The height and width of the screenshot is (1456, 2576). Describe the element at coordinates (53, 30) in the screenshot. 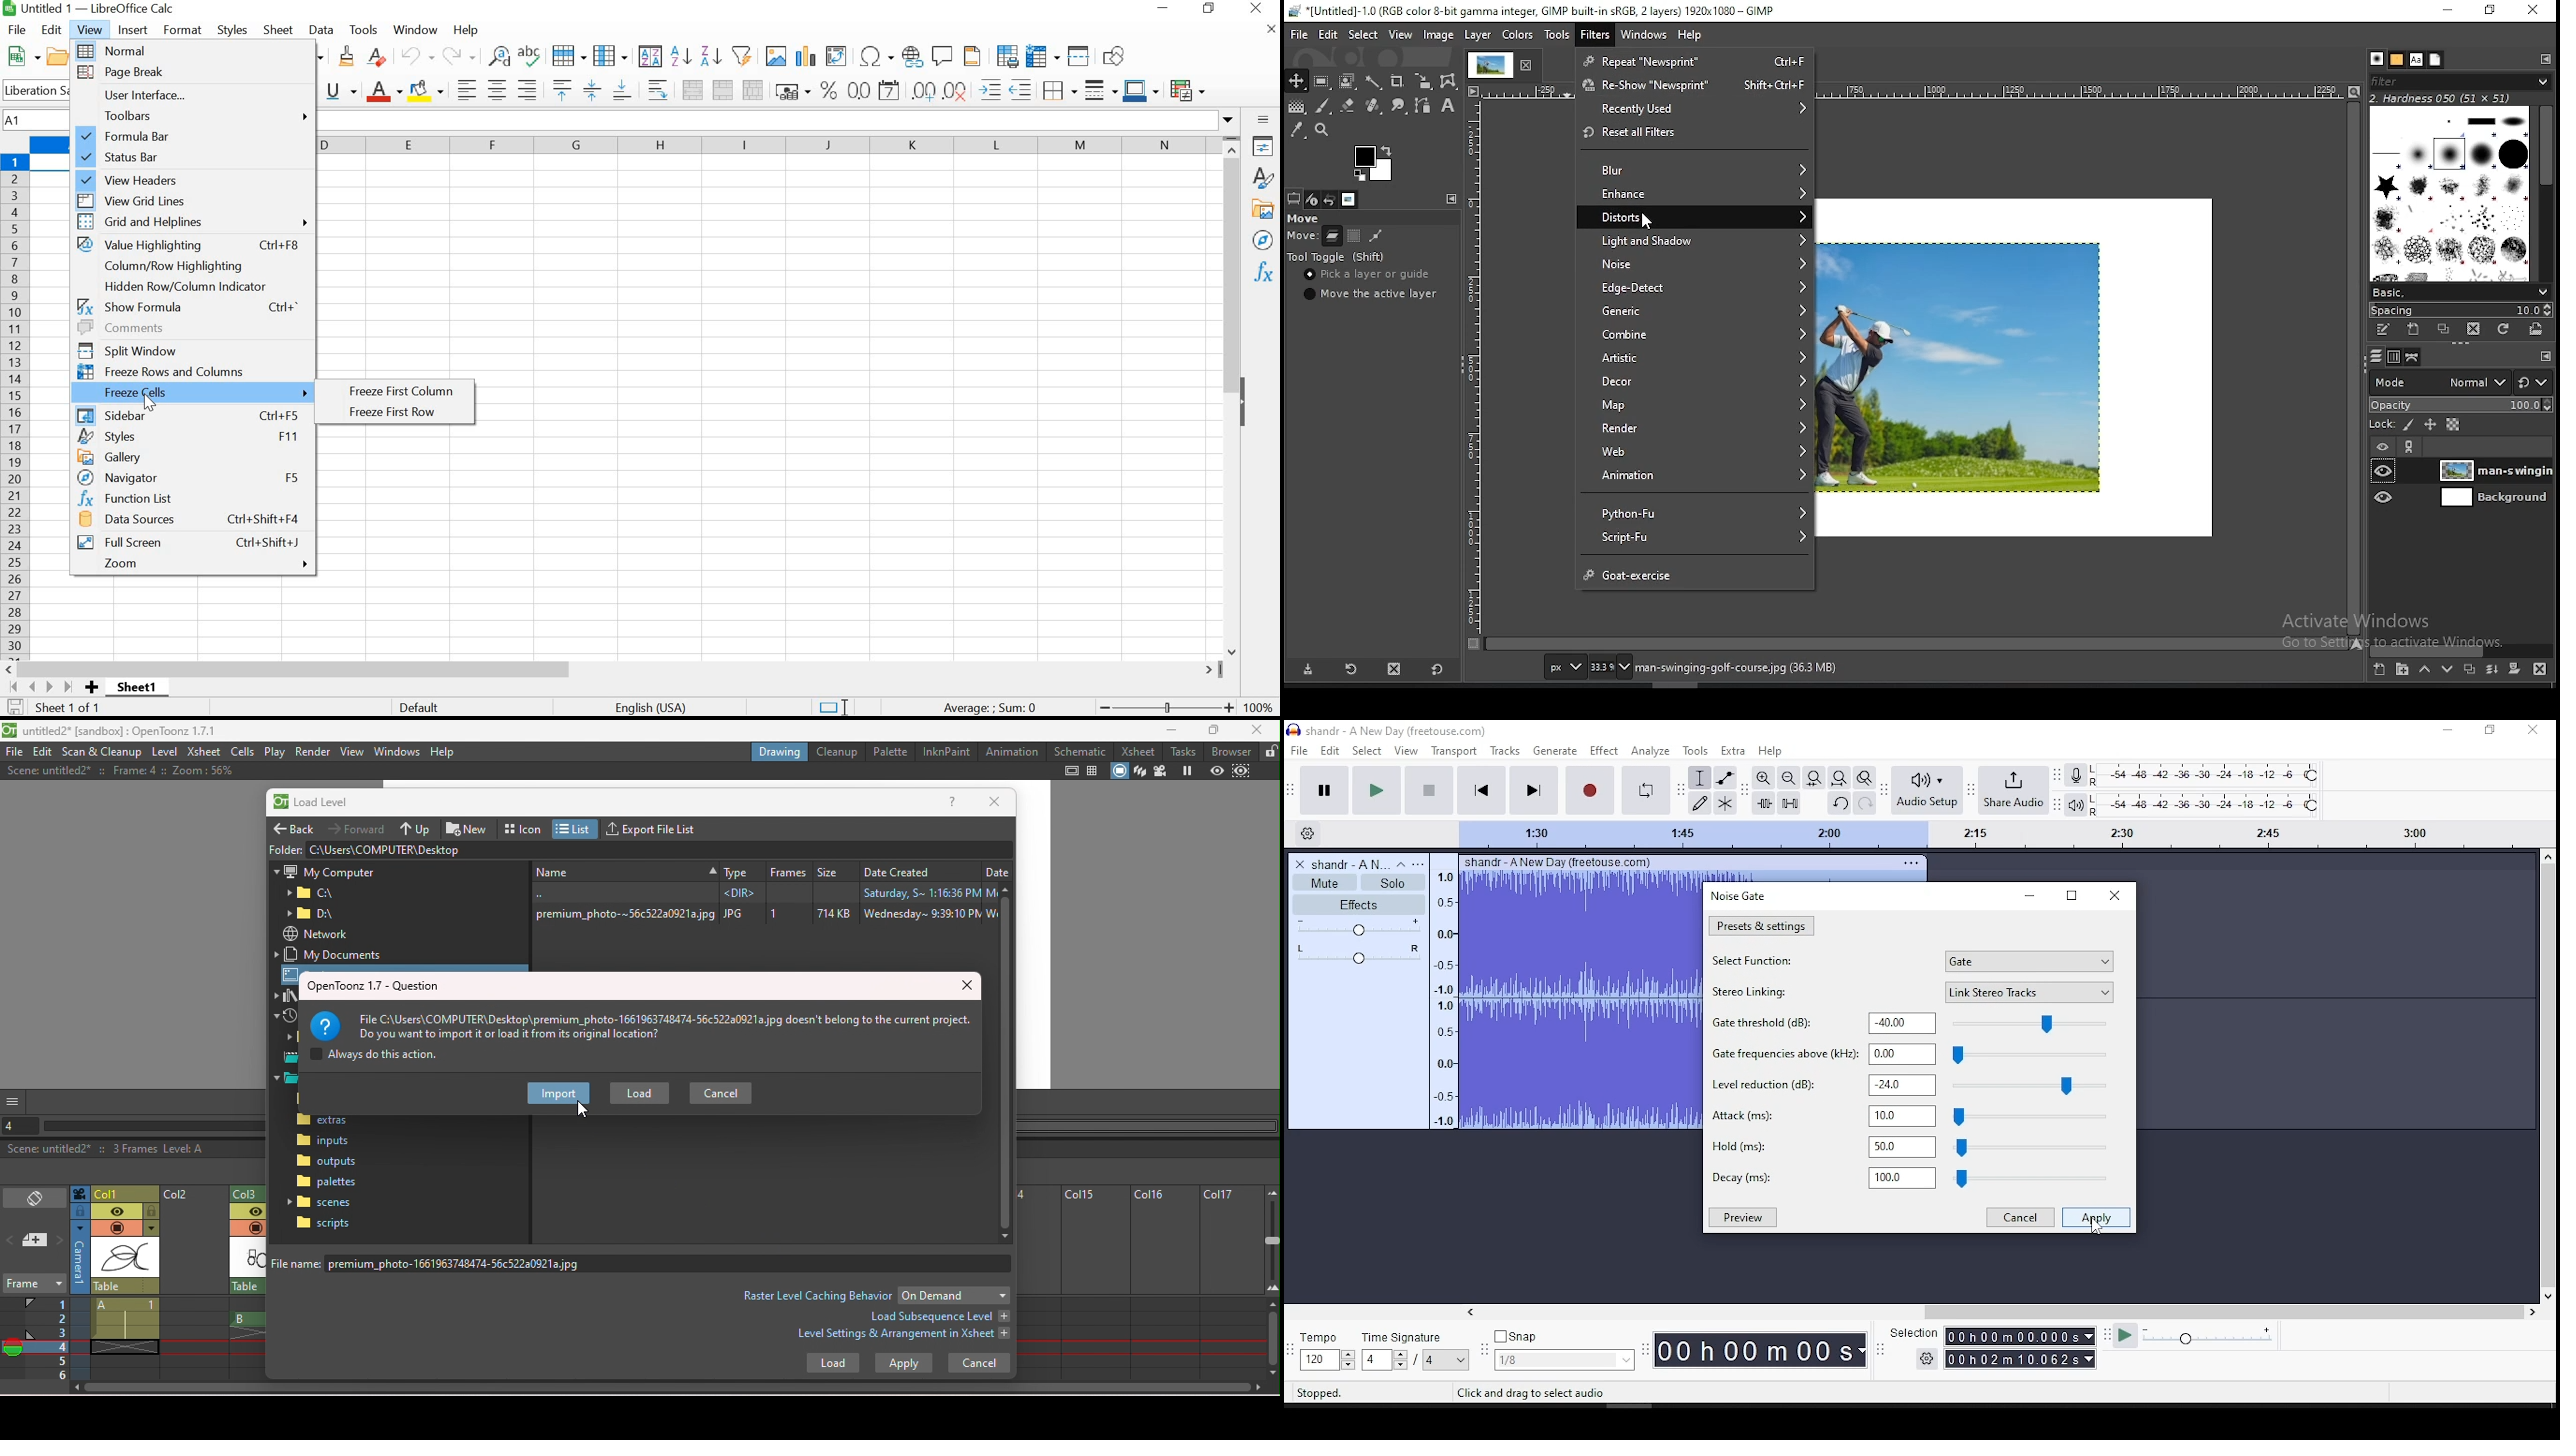

I see `EDIT` at that location.